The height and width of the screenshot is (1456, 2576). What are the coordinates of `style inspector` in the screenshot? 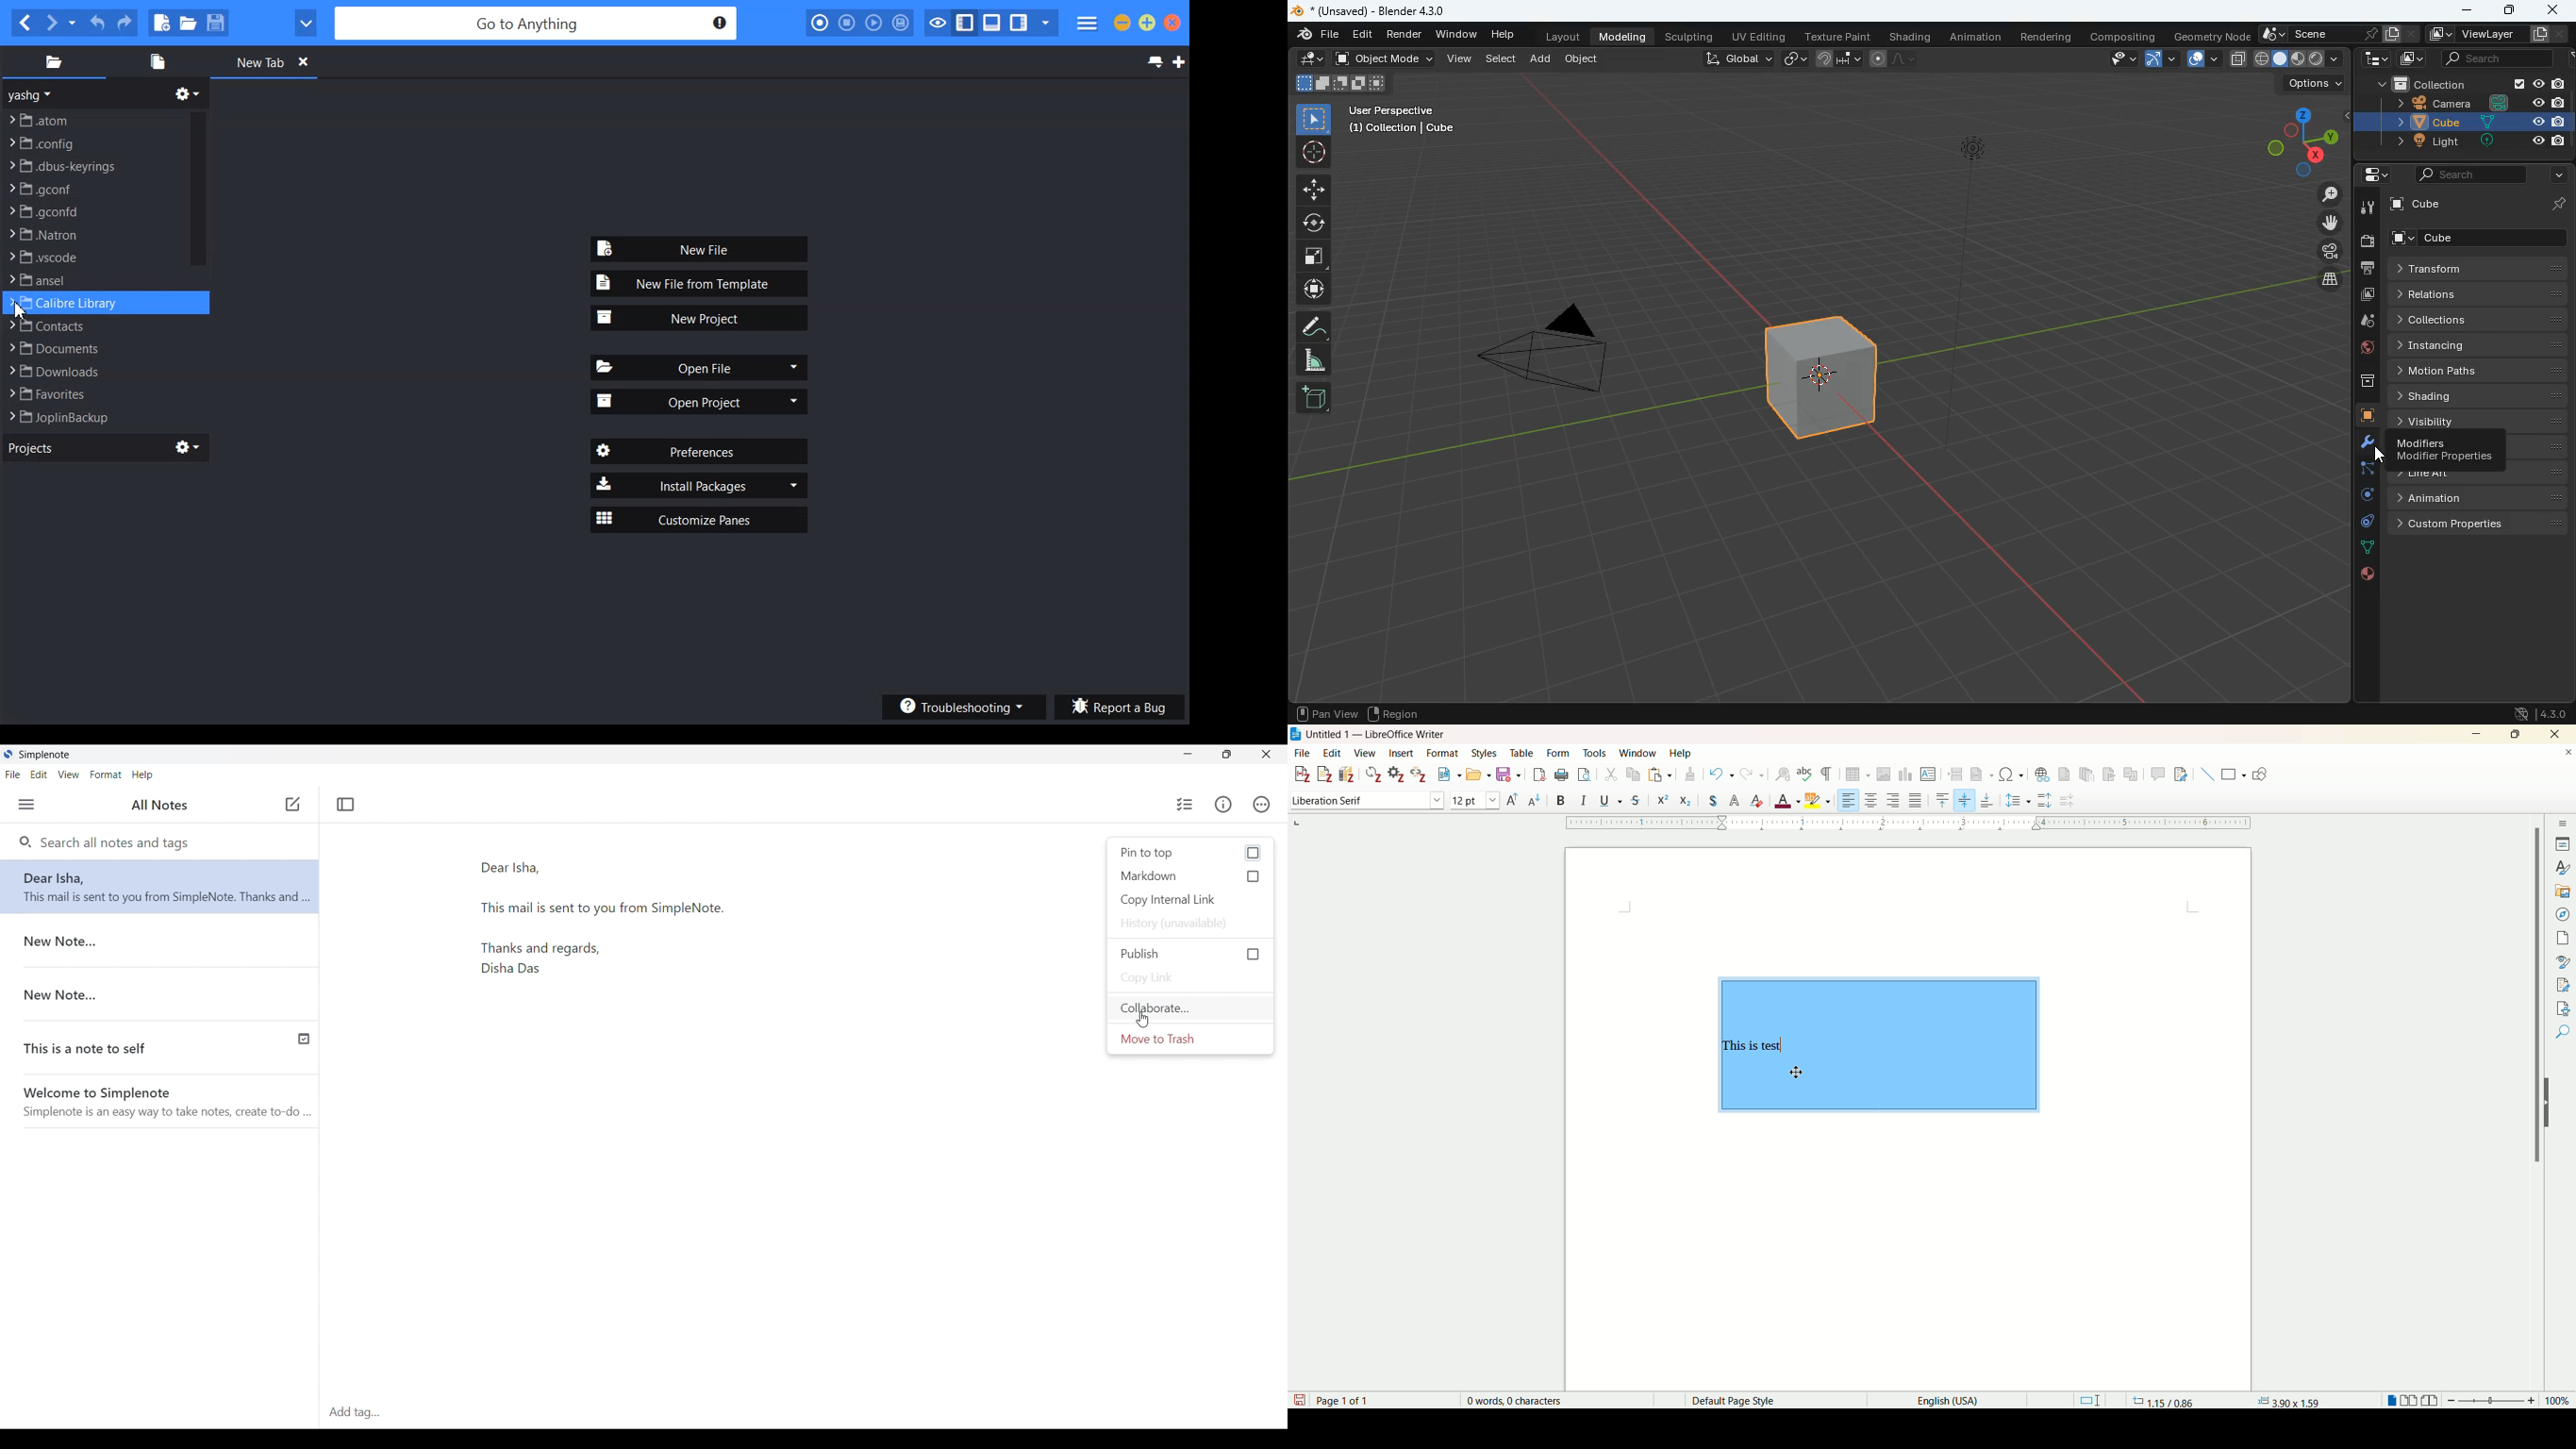 It's located at (2561, 961).